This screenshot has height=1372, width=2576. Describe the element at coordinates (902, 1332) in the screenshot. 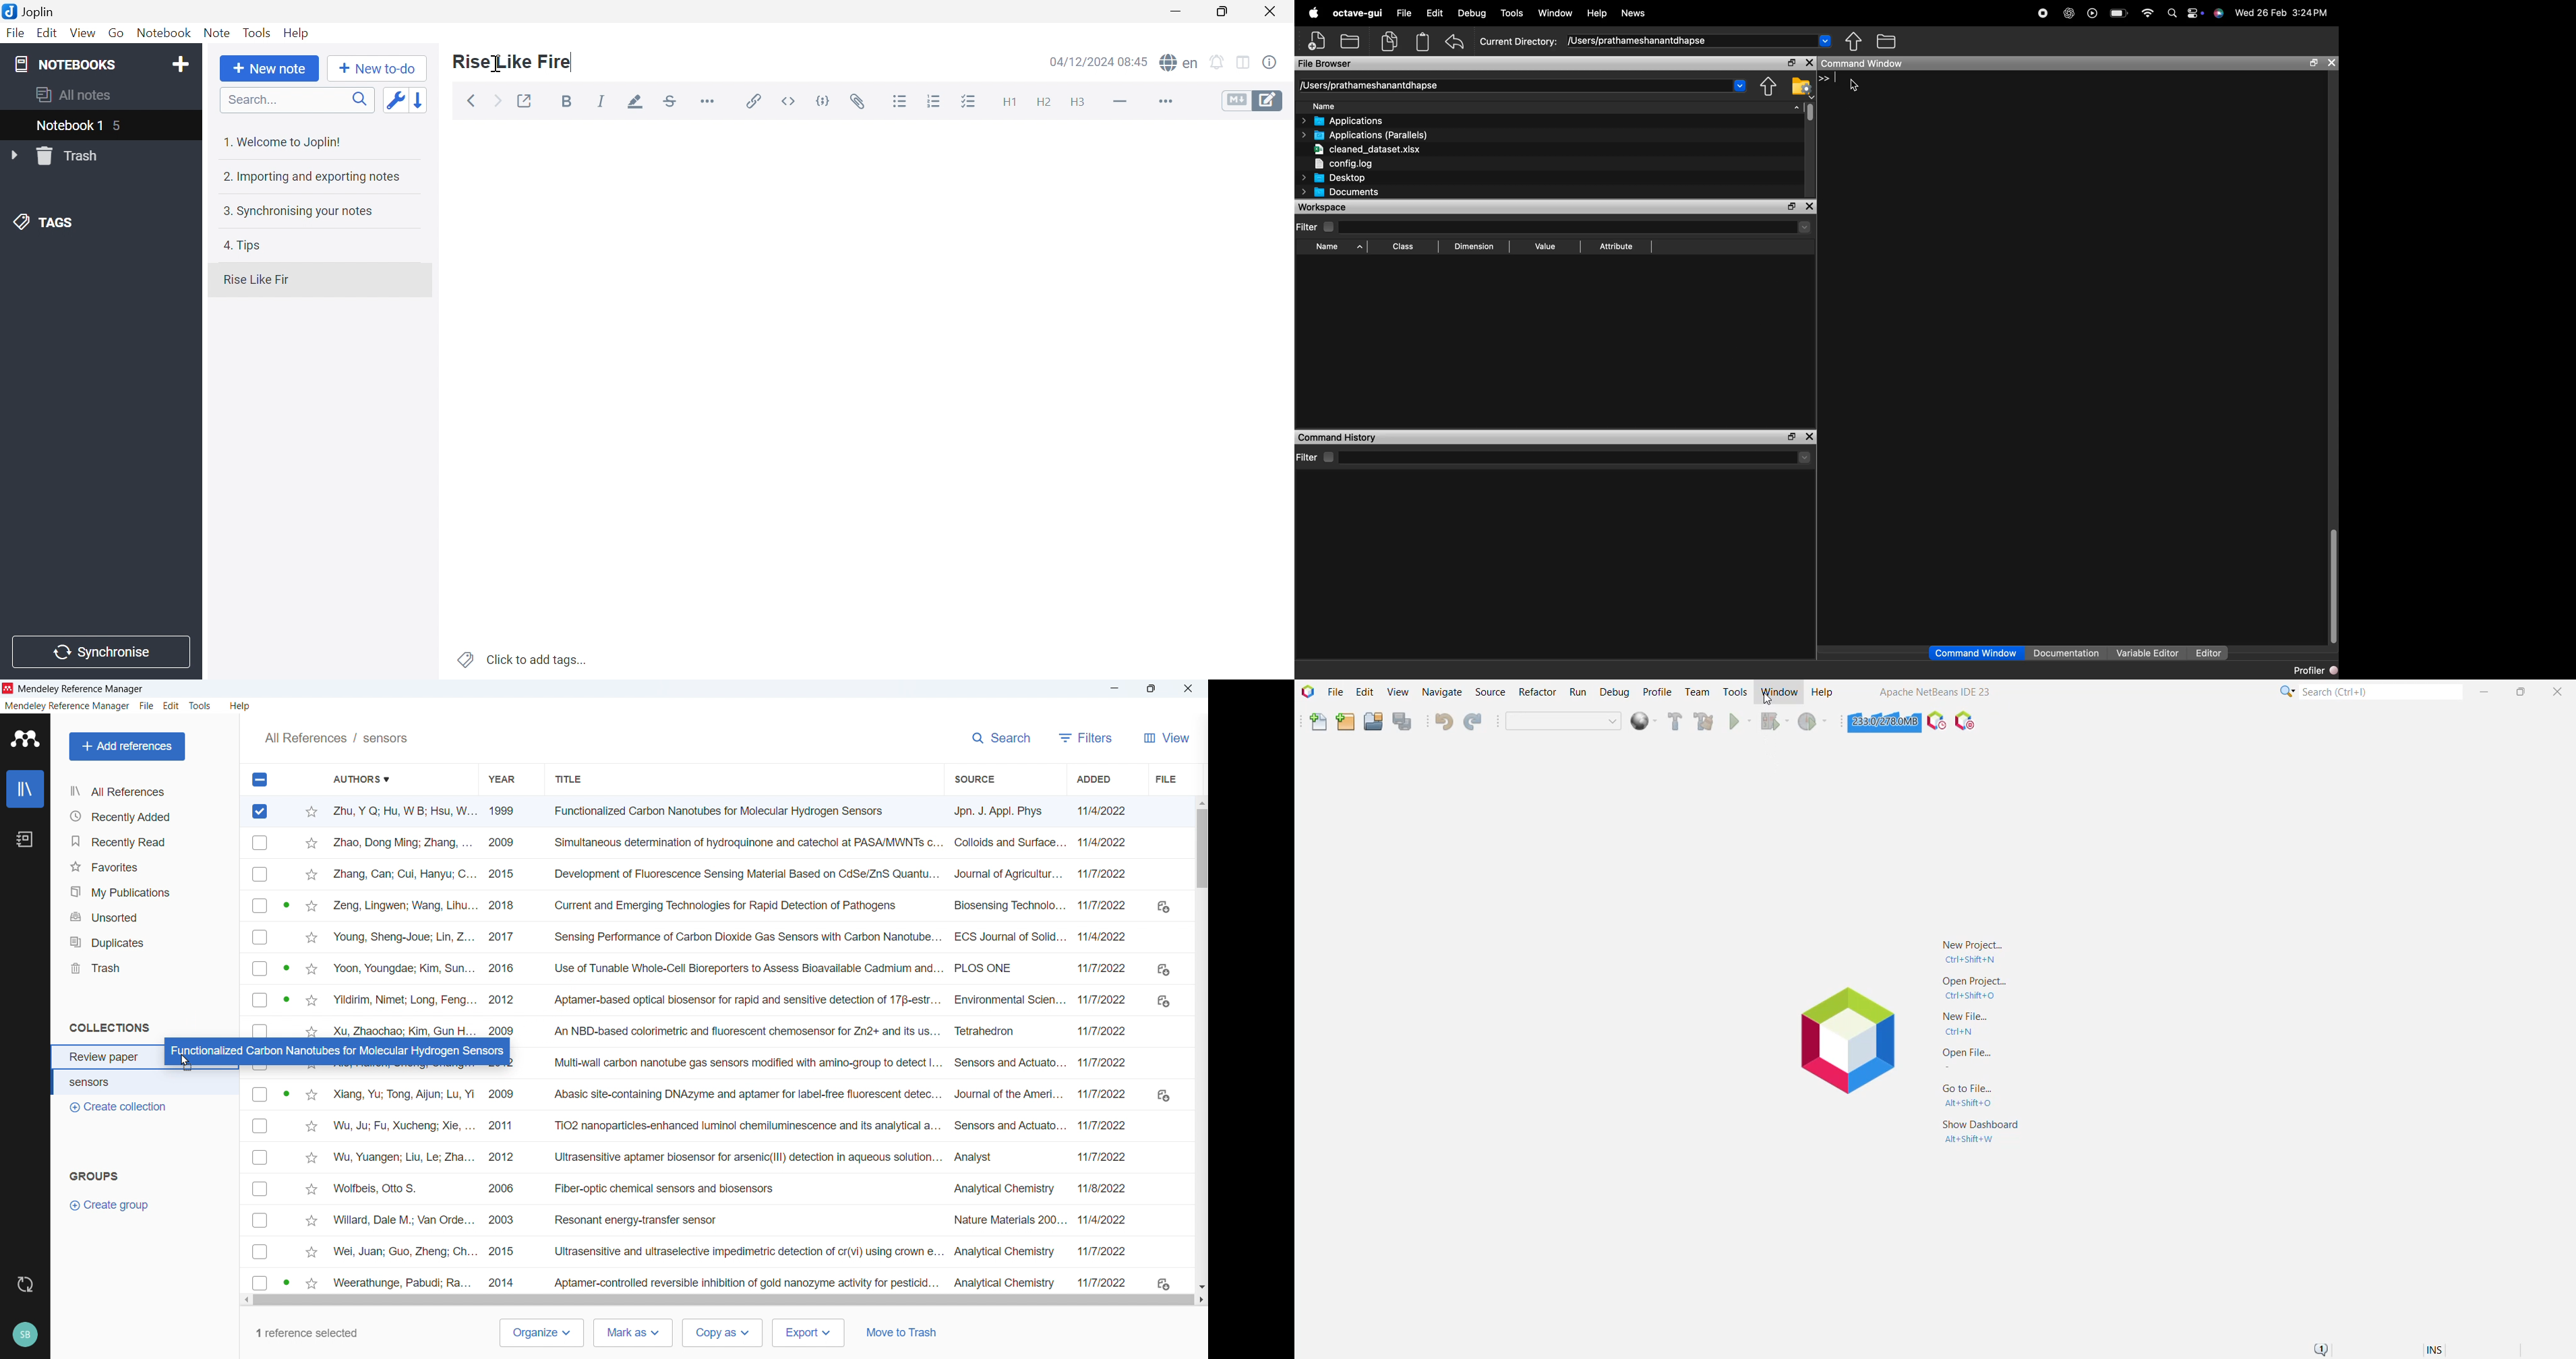

I see `Move to trash` at that location.